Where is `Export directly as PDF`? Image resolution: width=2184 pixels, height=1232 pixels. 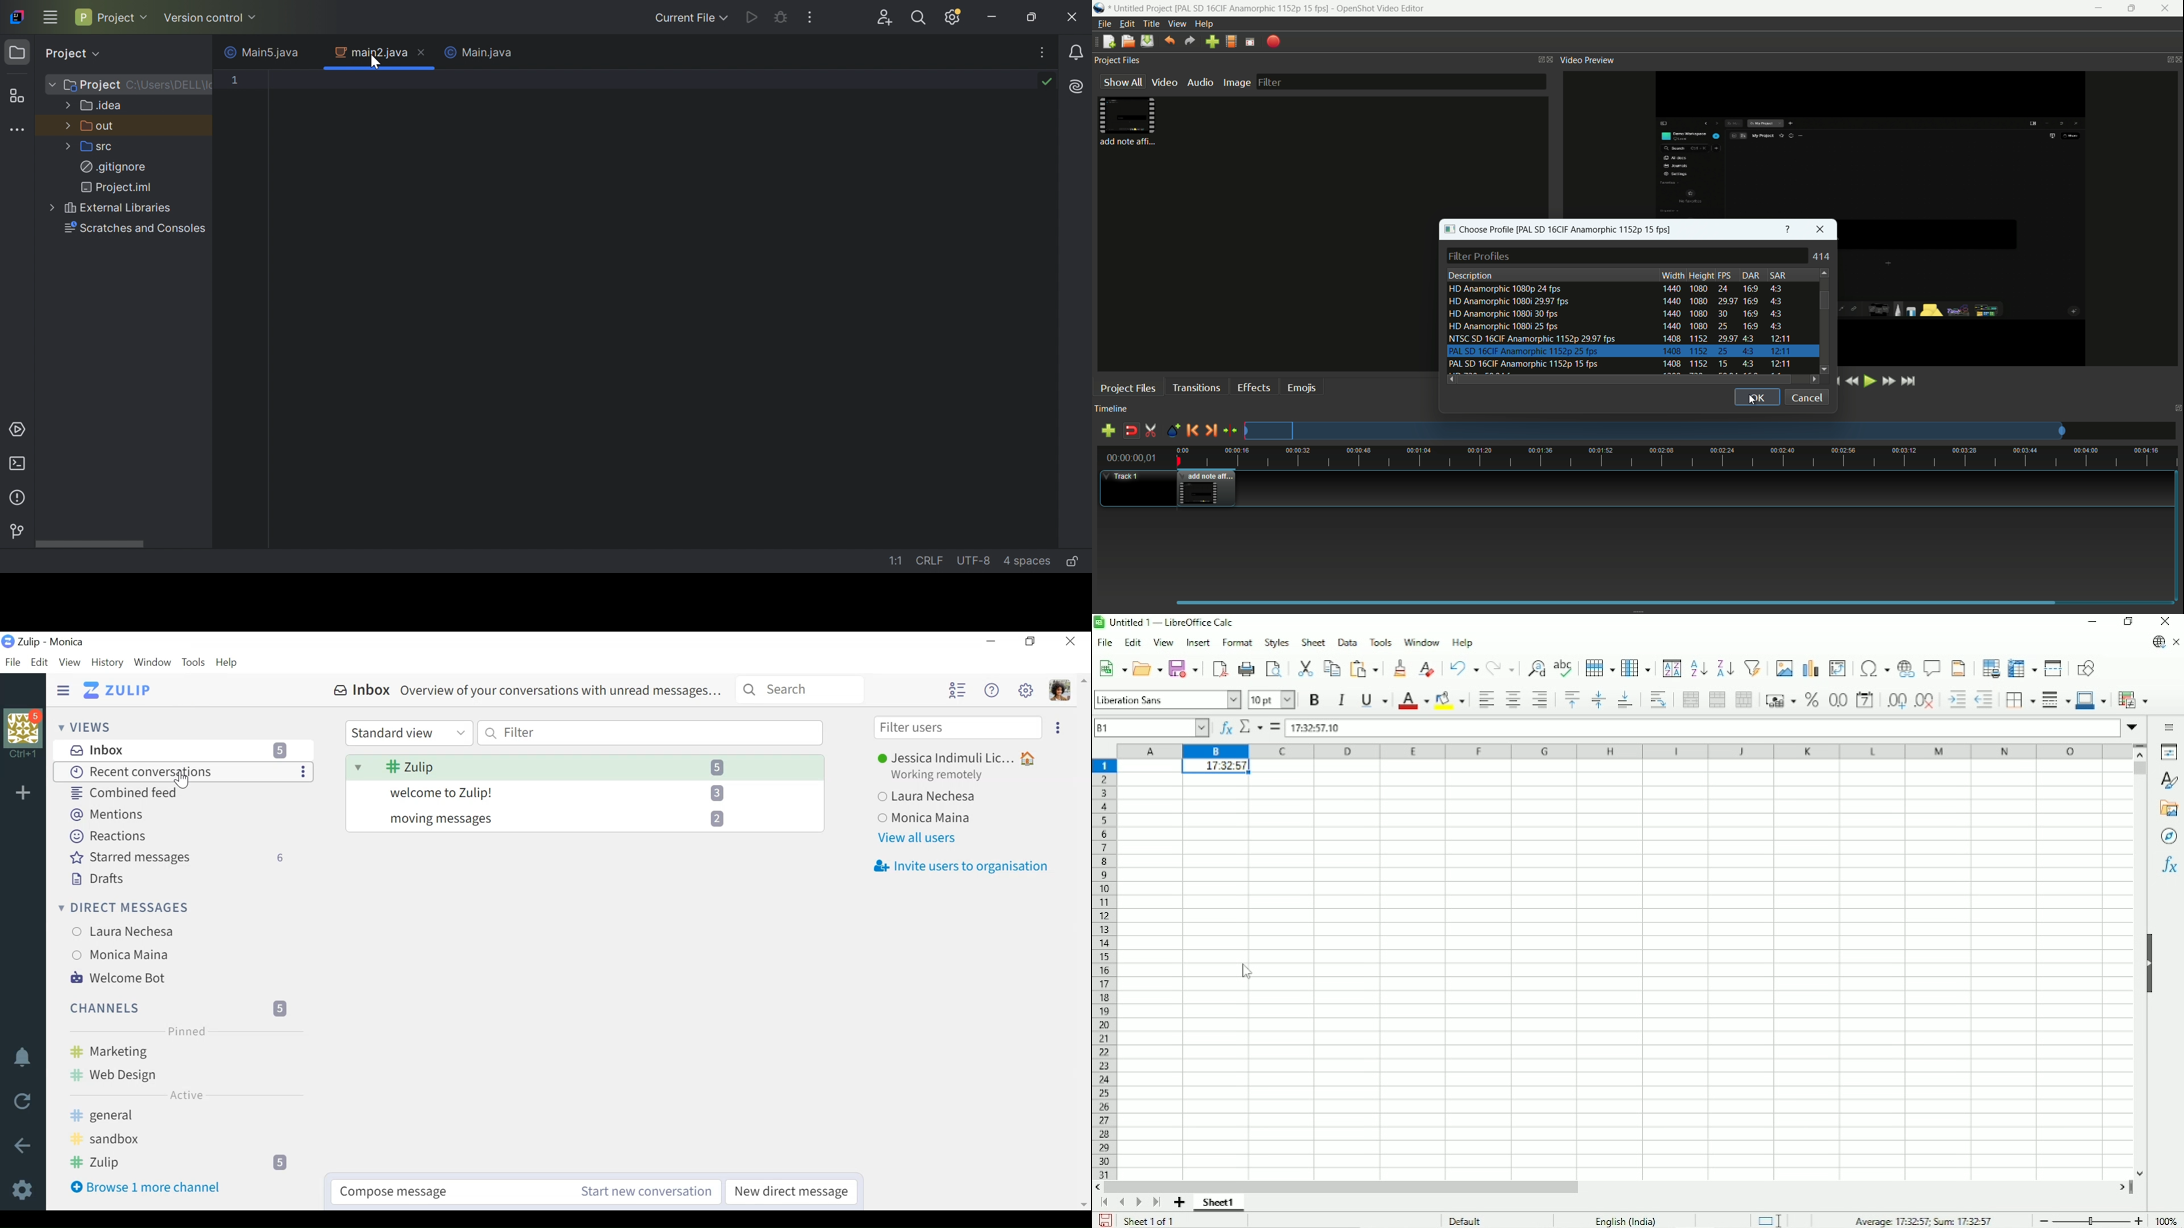 Export directly as PDF is located at coordinates (1221, 668).